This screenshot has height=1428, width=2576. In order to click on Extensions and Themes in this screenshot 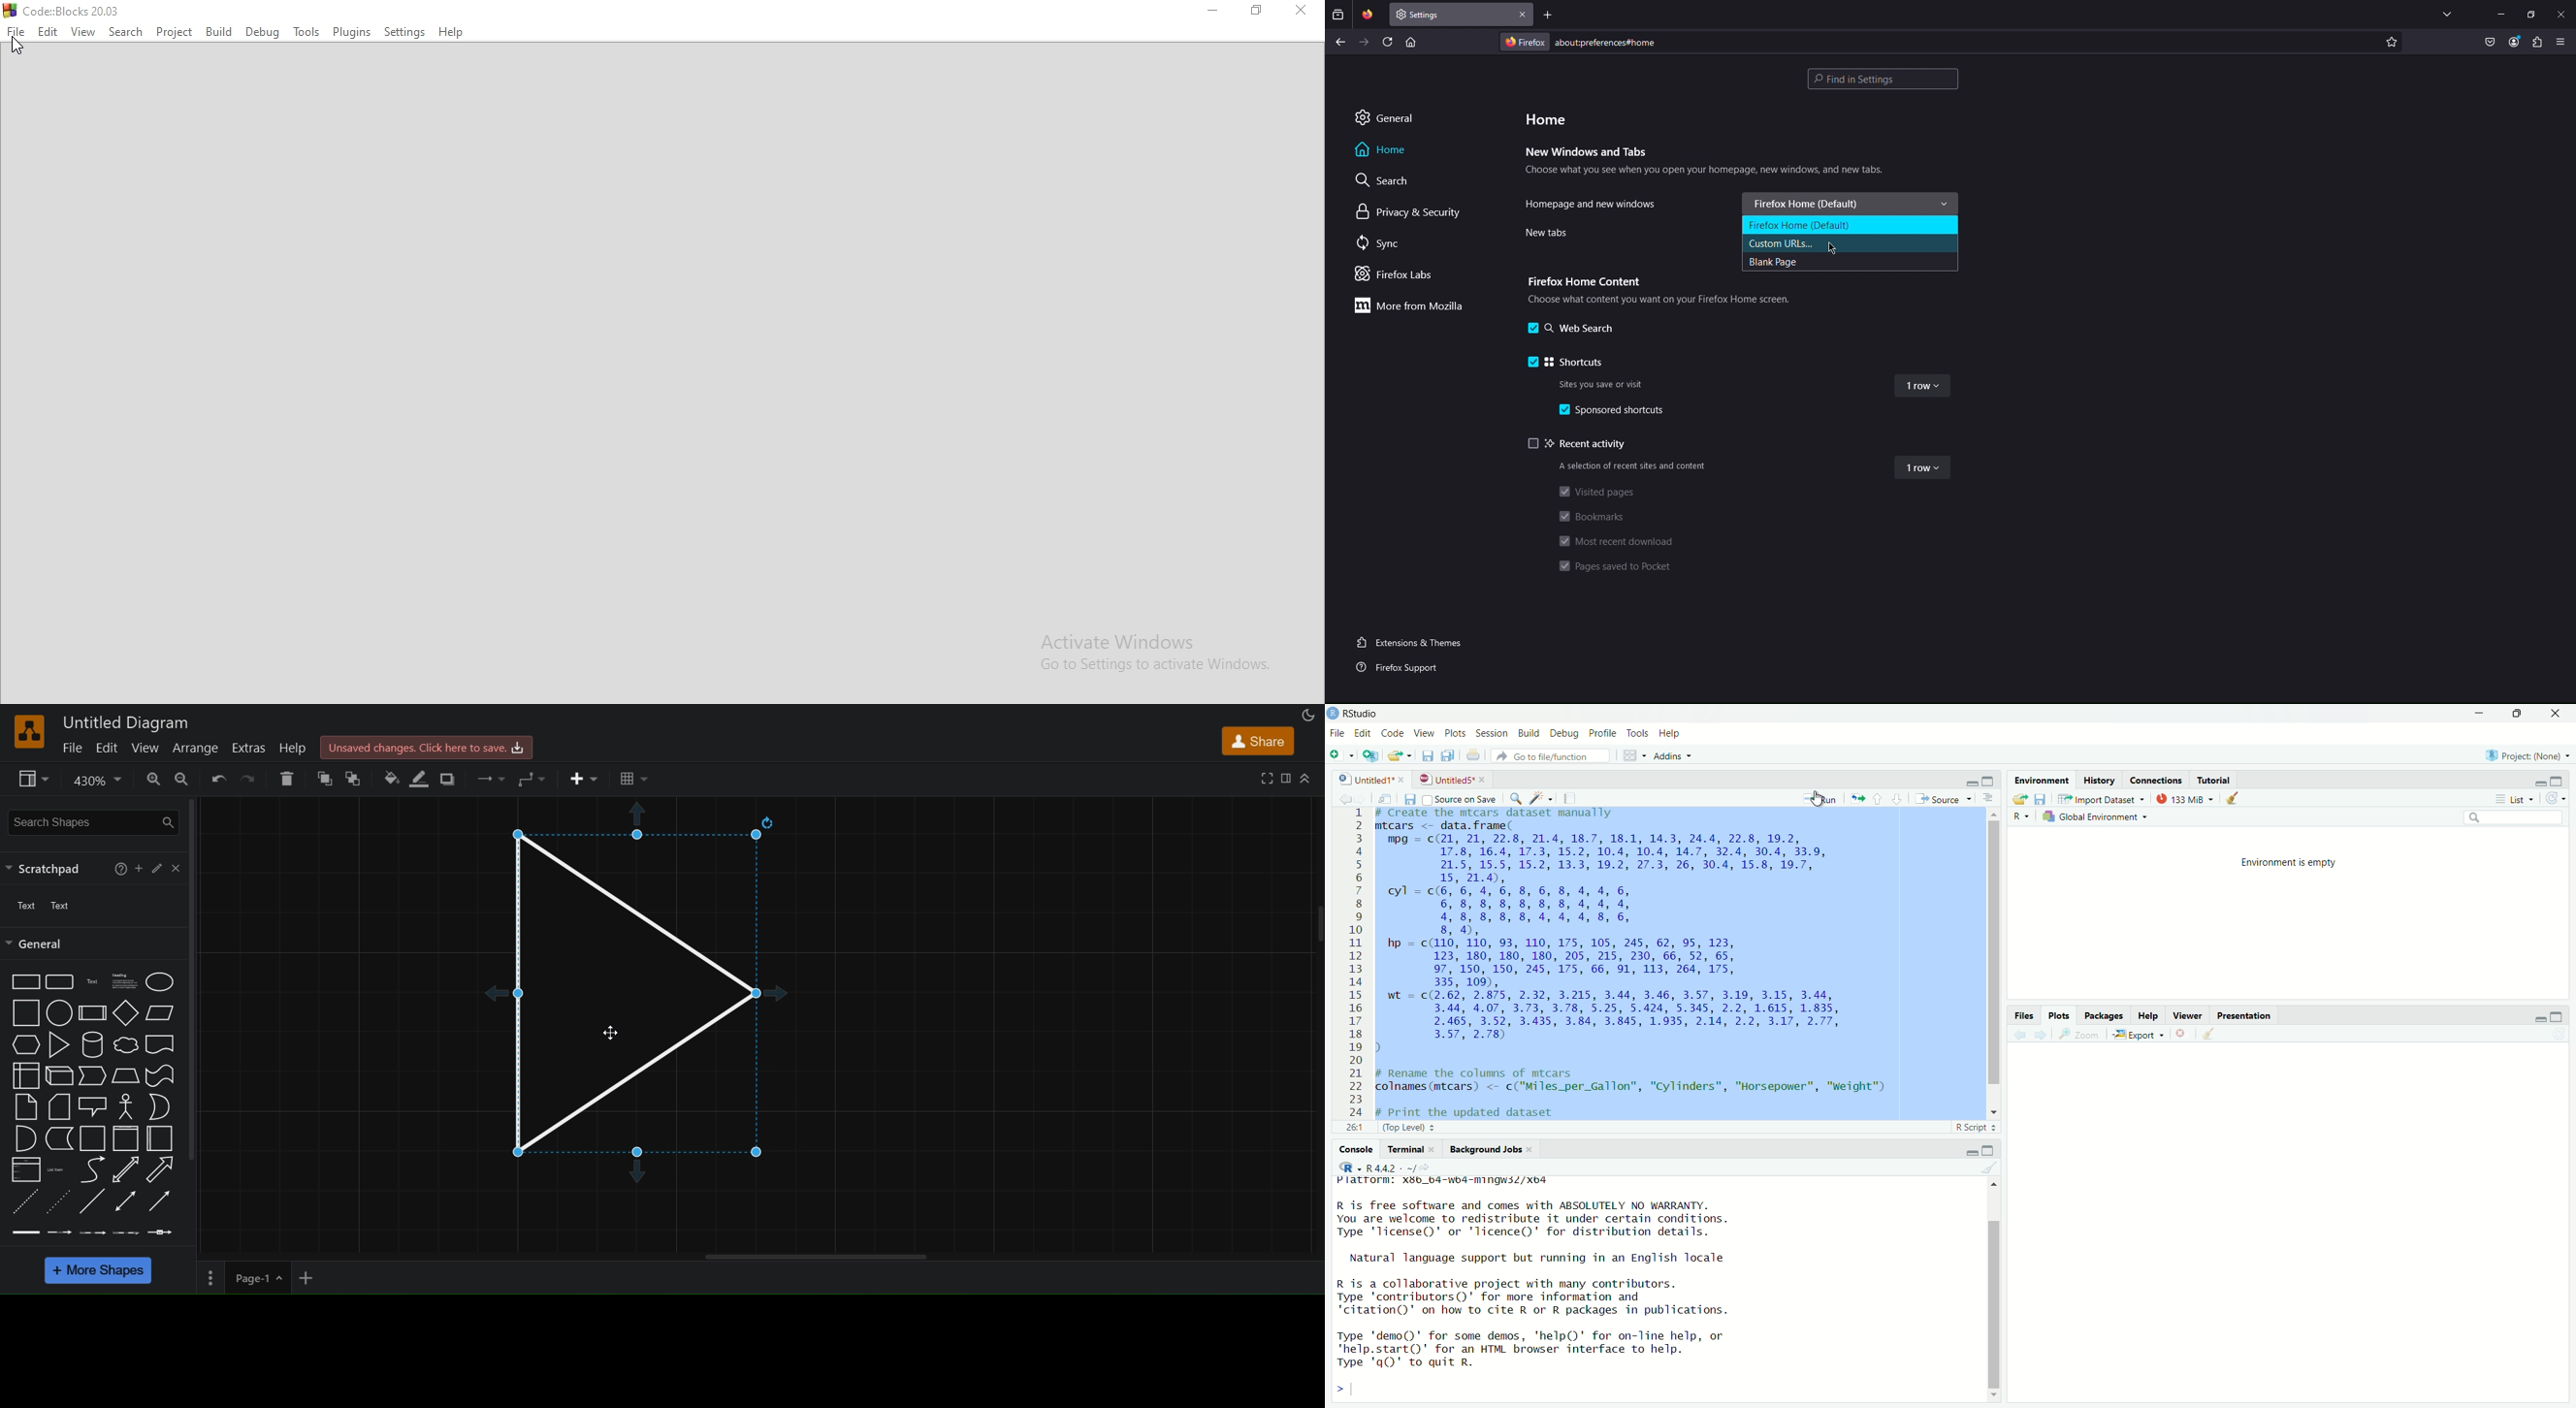, I will do `click(1414, 641)`.